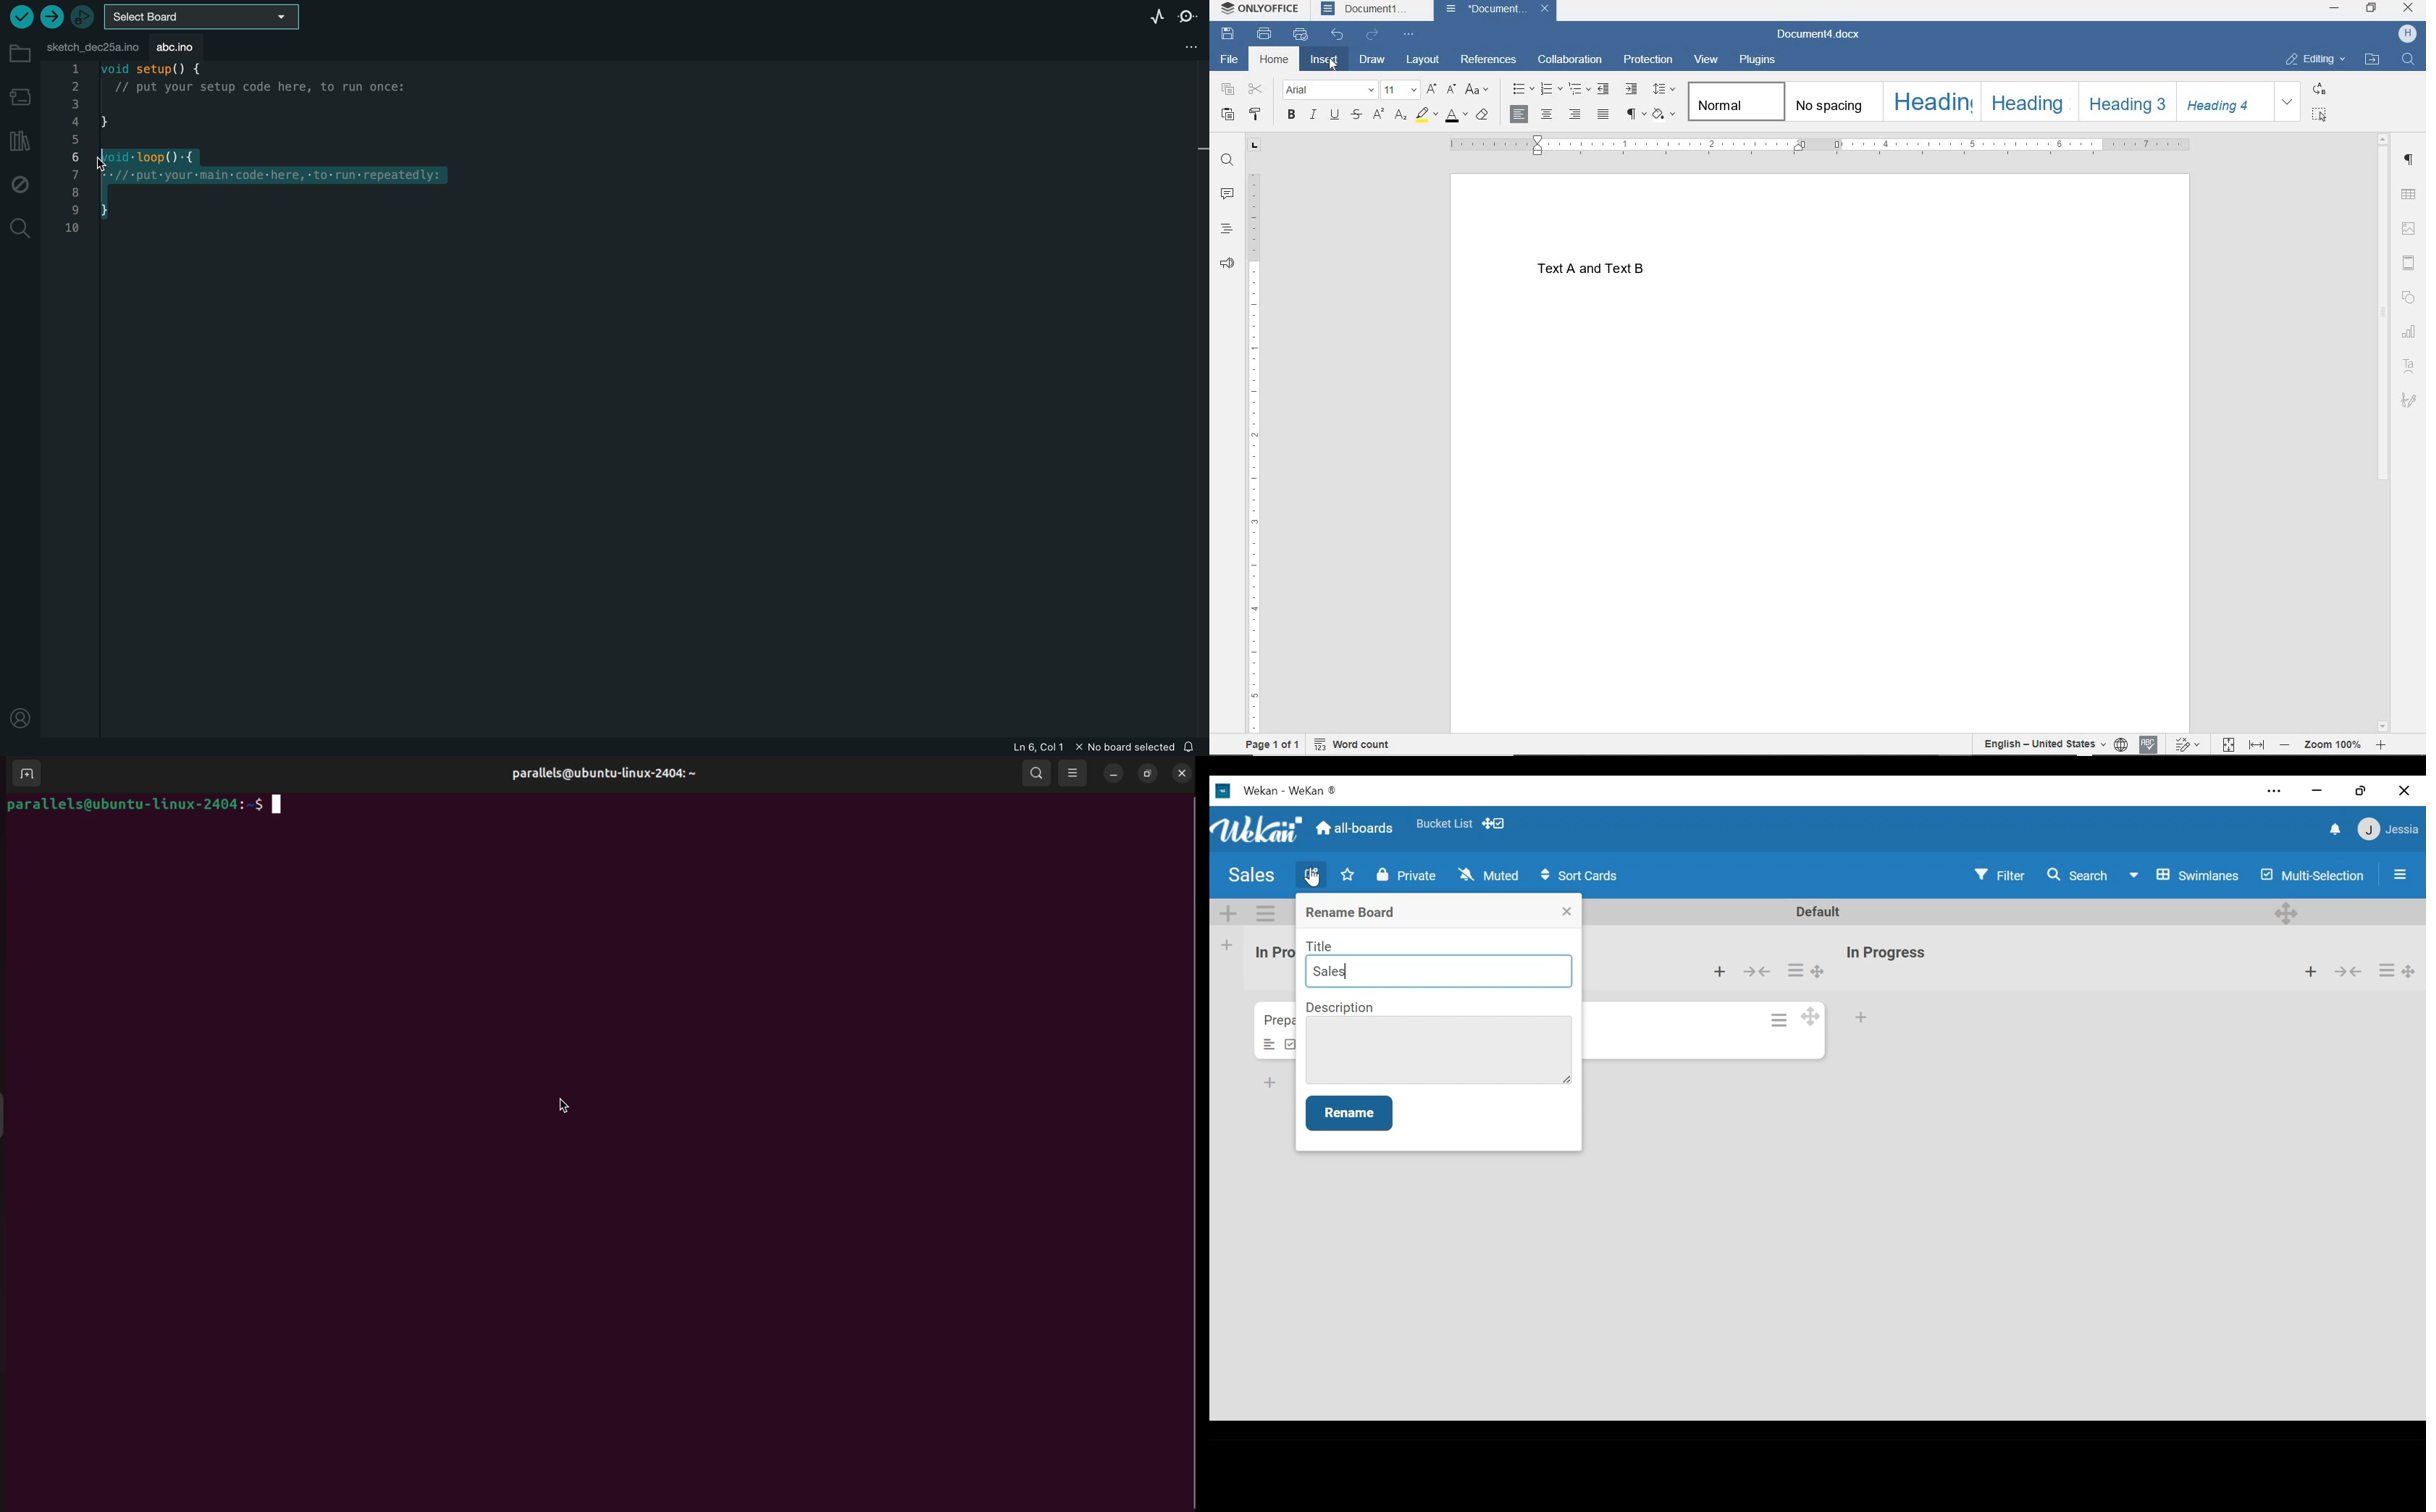 The height and width of the screenshot is (1512, 2436). I want to click on HEADING 1, so click(1931, 101).